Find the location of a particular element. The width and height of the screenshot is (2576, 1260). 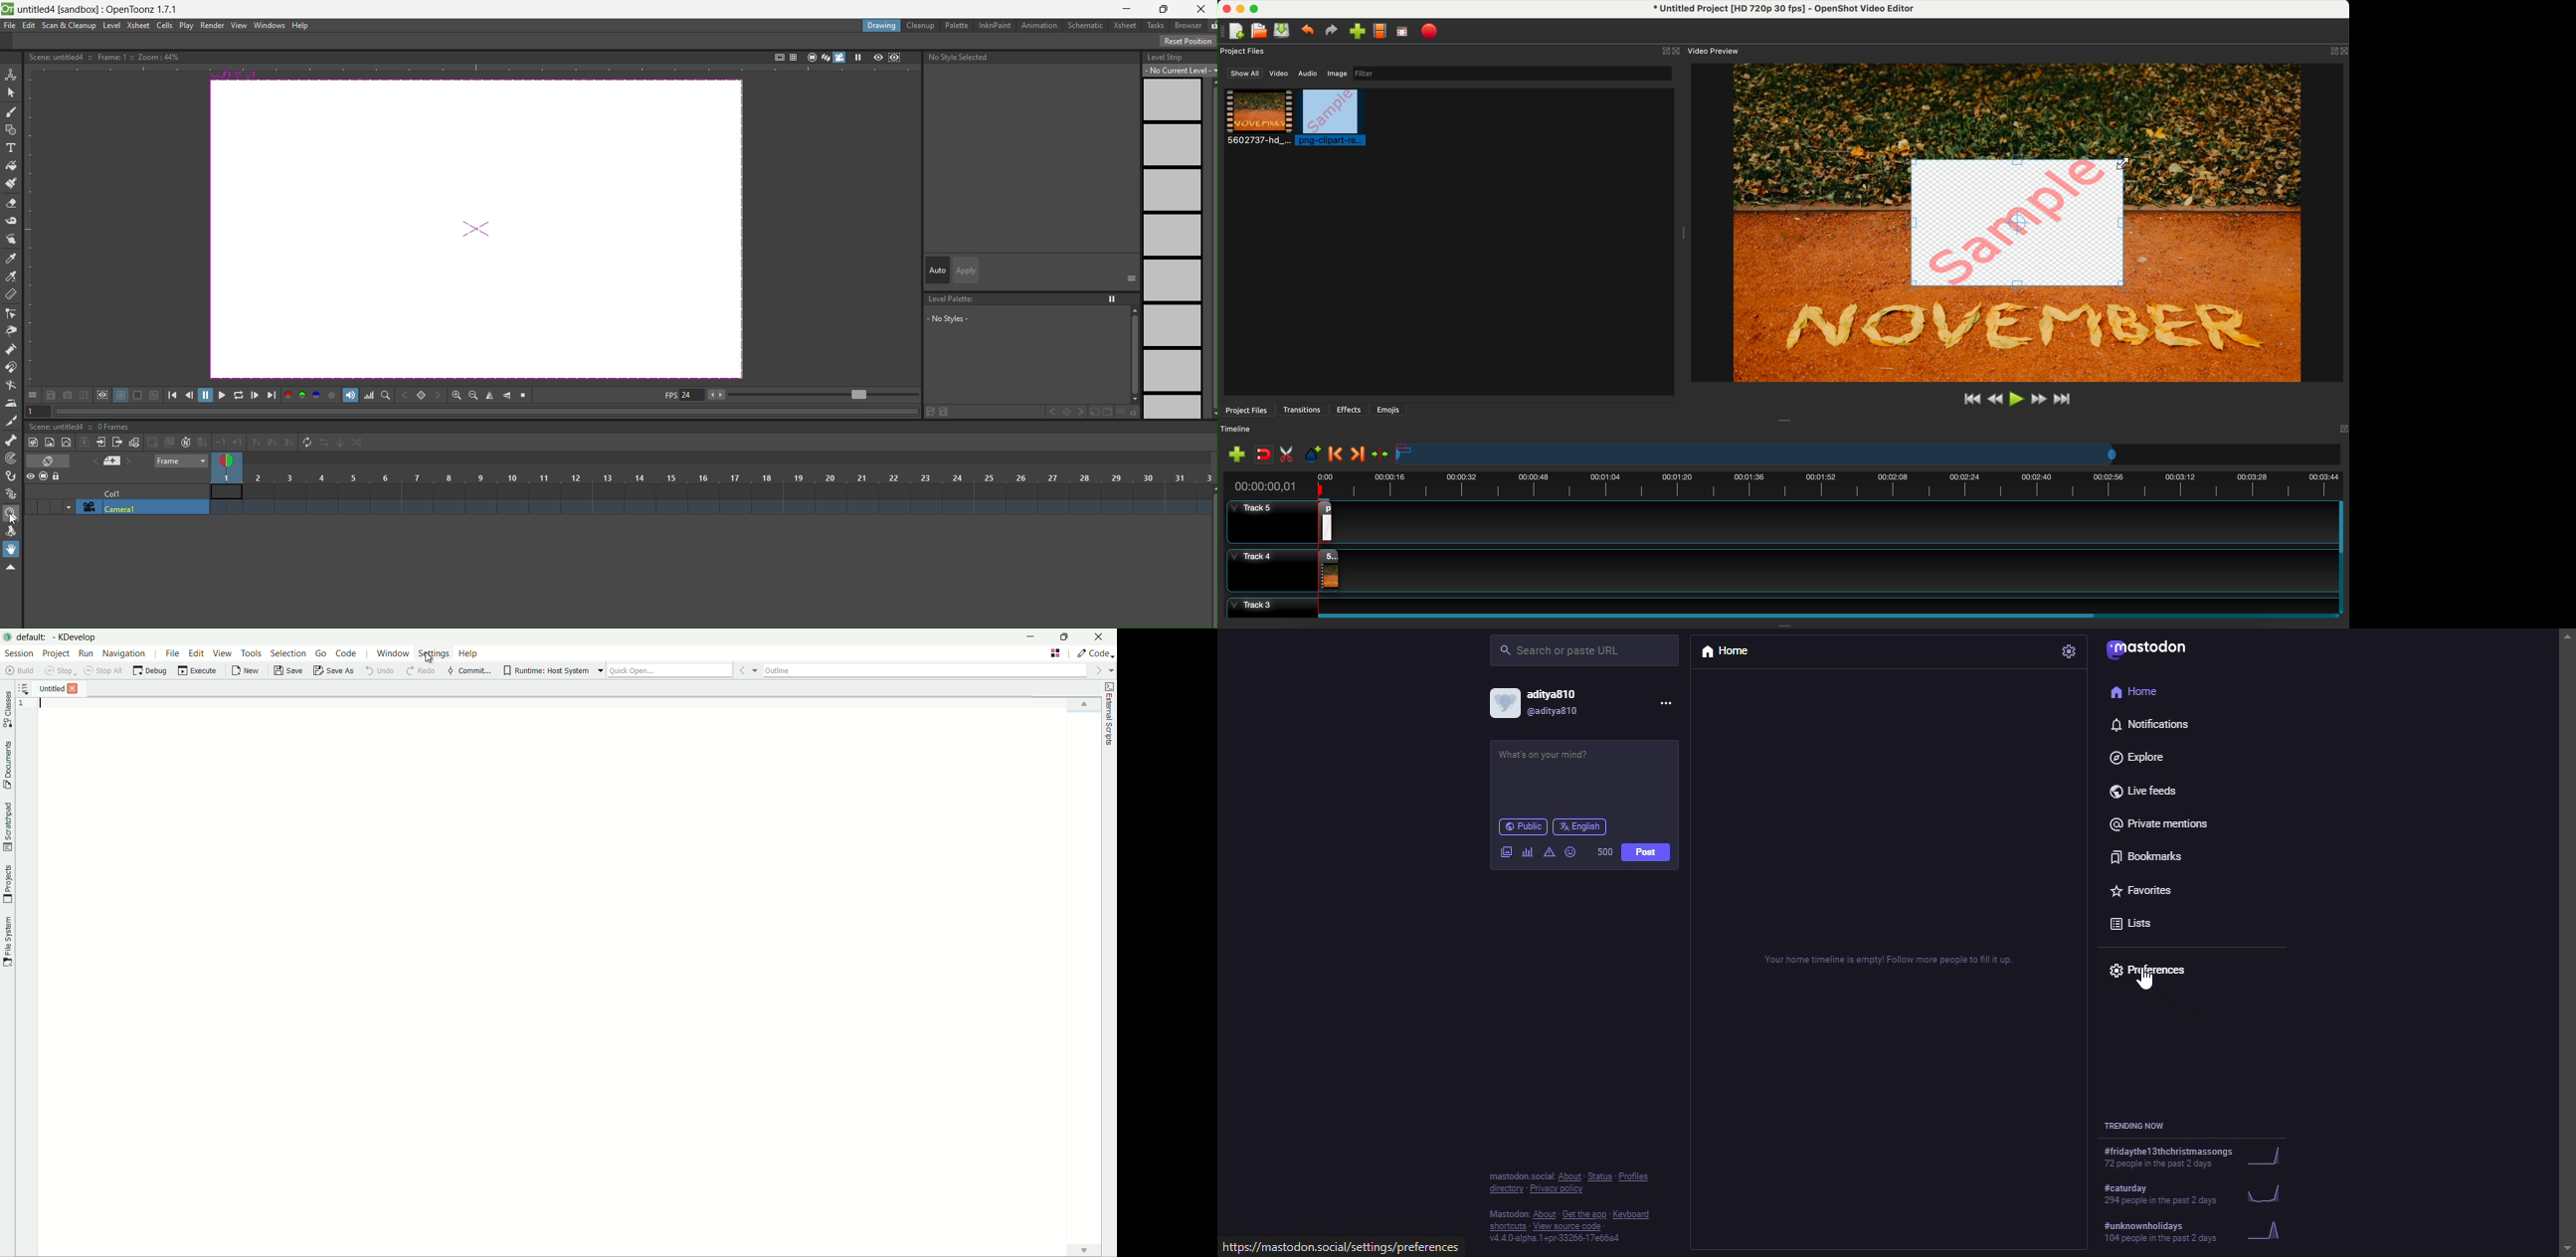

icon is located at coordinates (104, 396).